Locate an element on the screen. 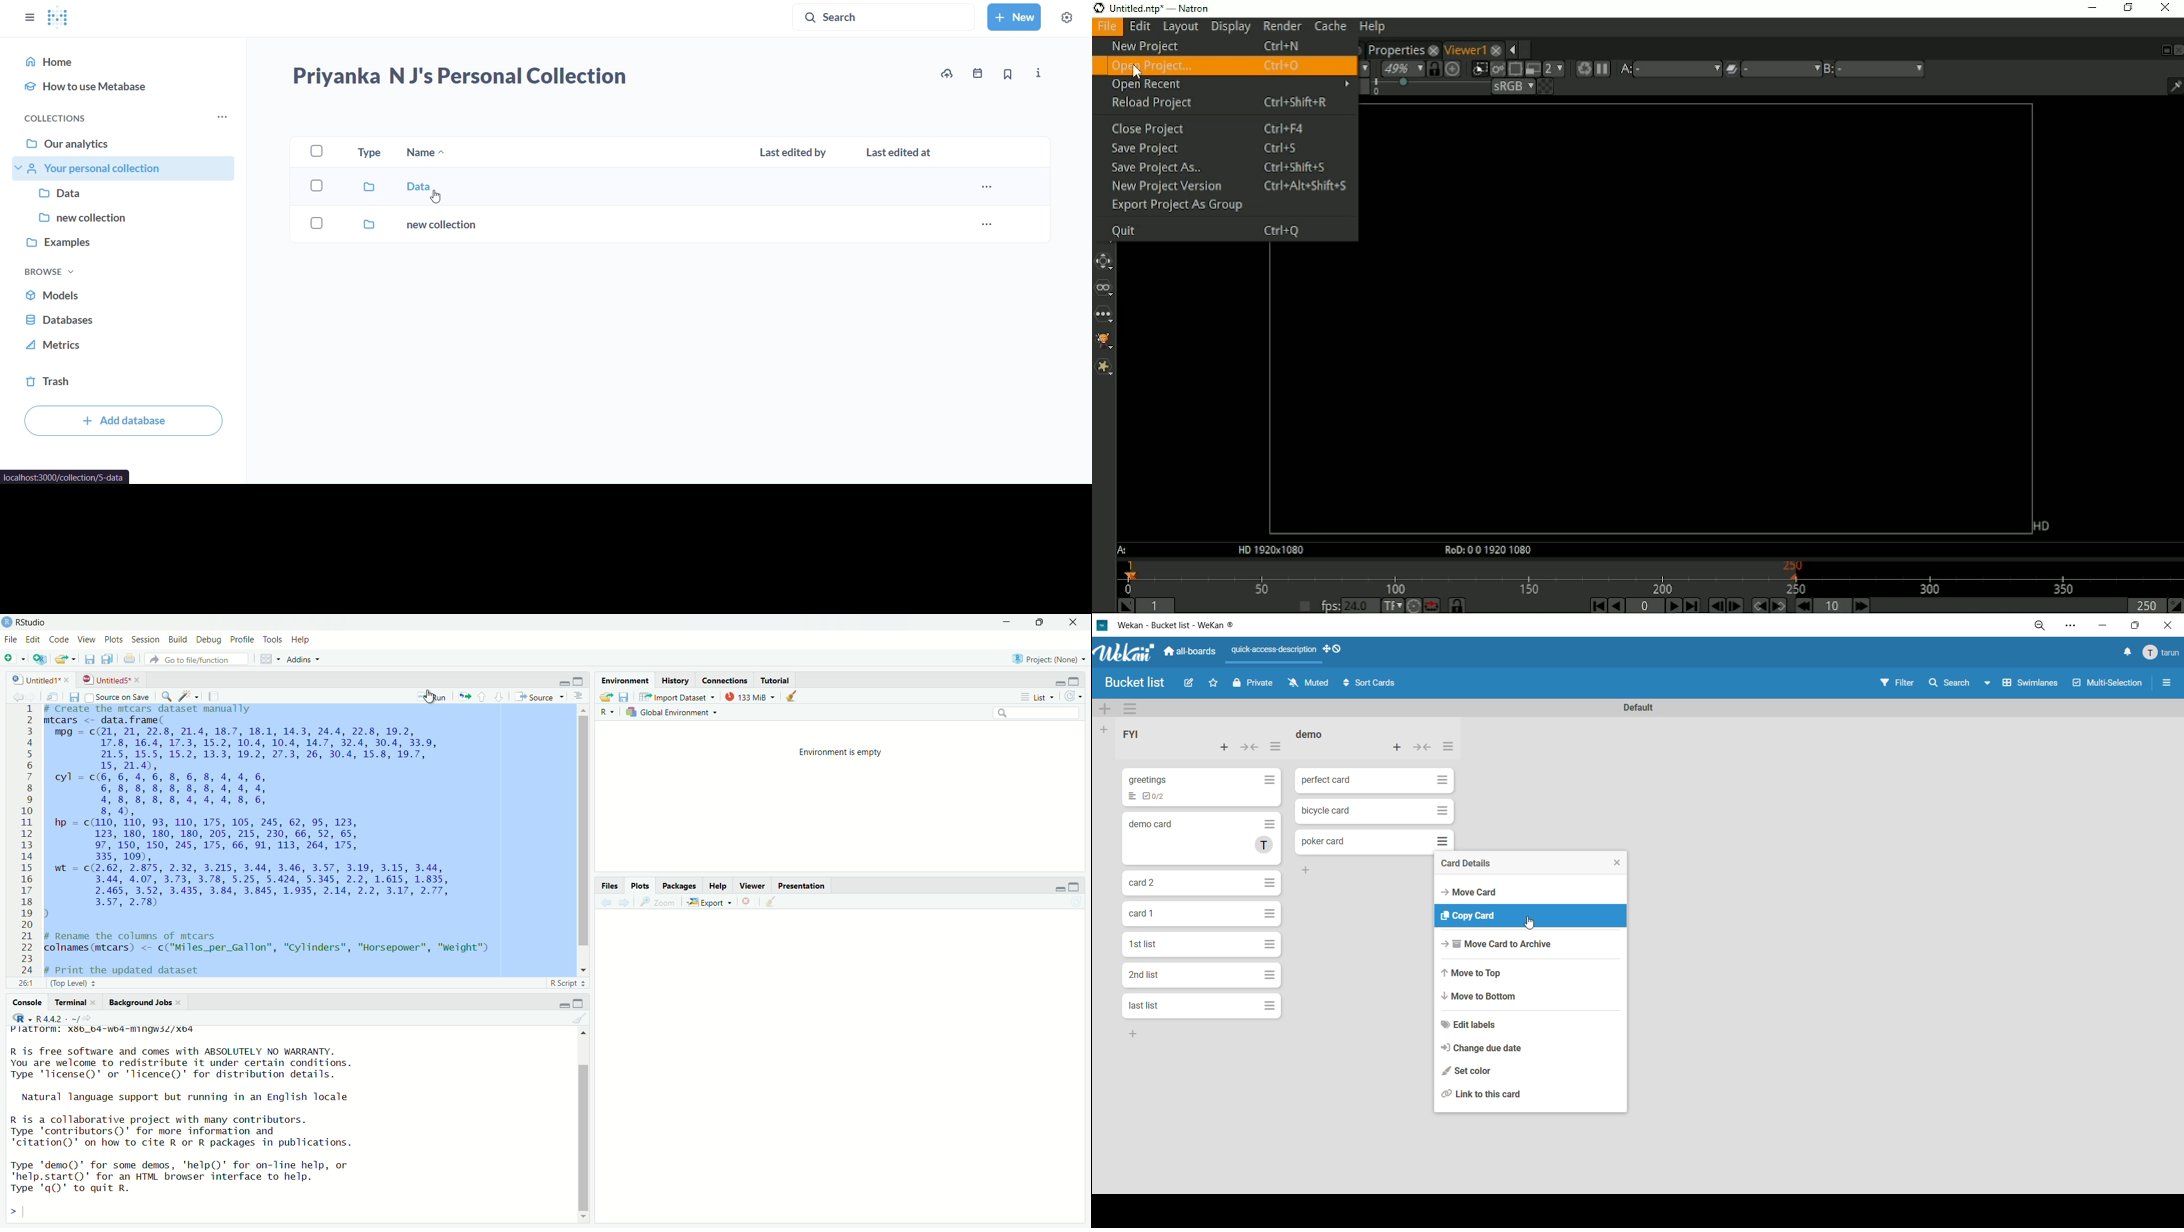 Image resolution: width=2184 pixels, height=1232 pixels. minimise is located at coordinates (561, 1003).